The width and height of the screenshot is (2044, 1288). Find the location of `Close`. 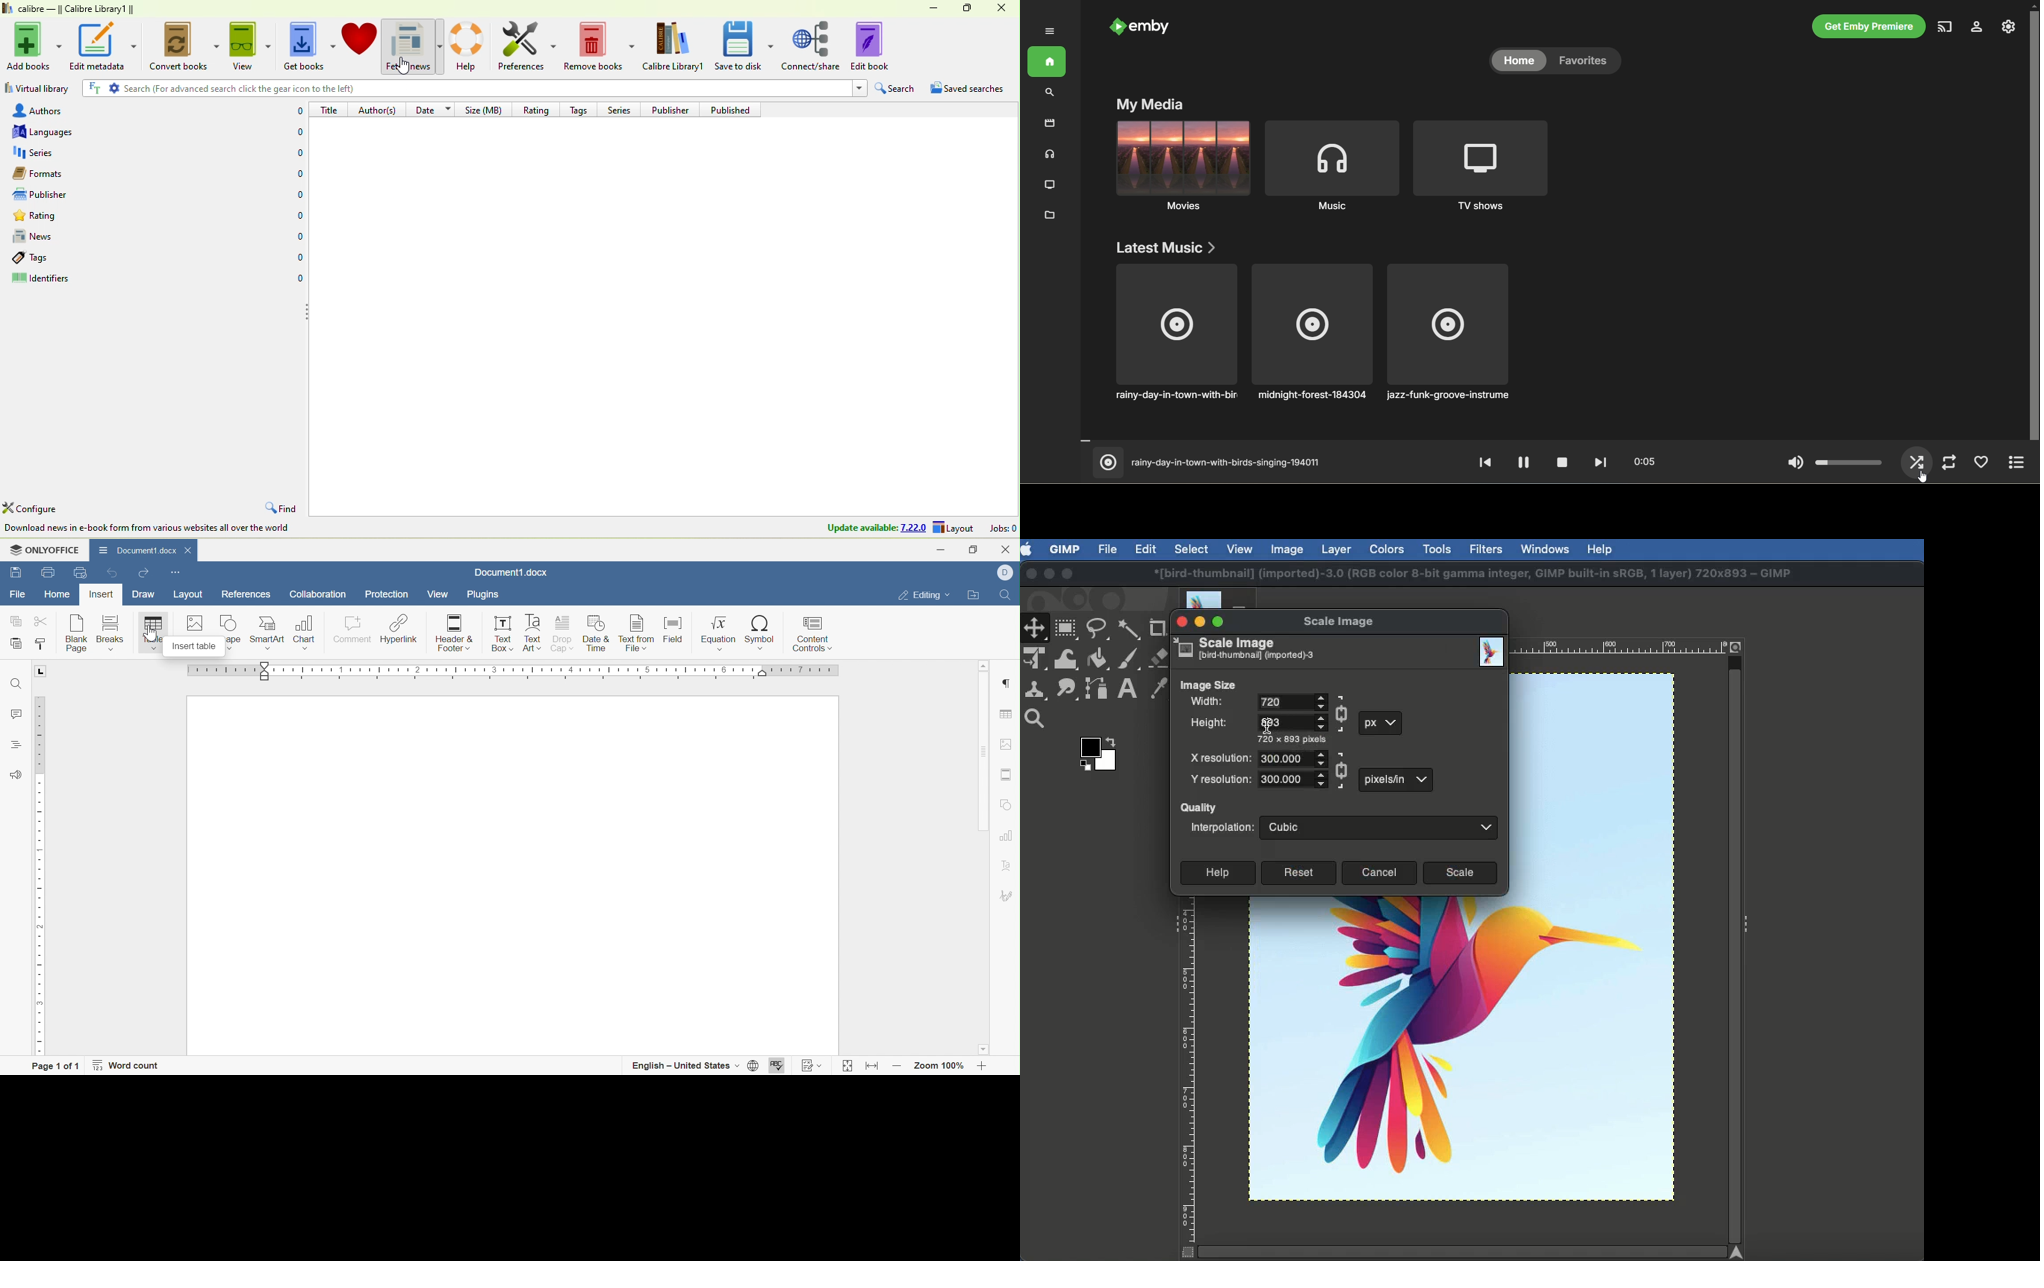

Close is located at coordinates (190, 550).